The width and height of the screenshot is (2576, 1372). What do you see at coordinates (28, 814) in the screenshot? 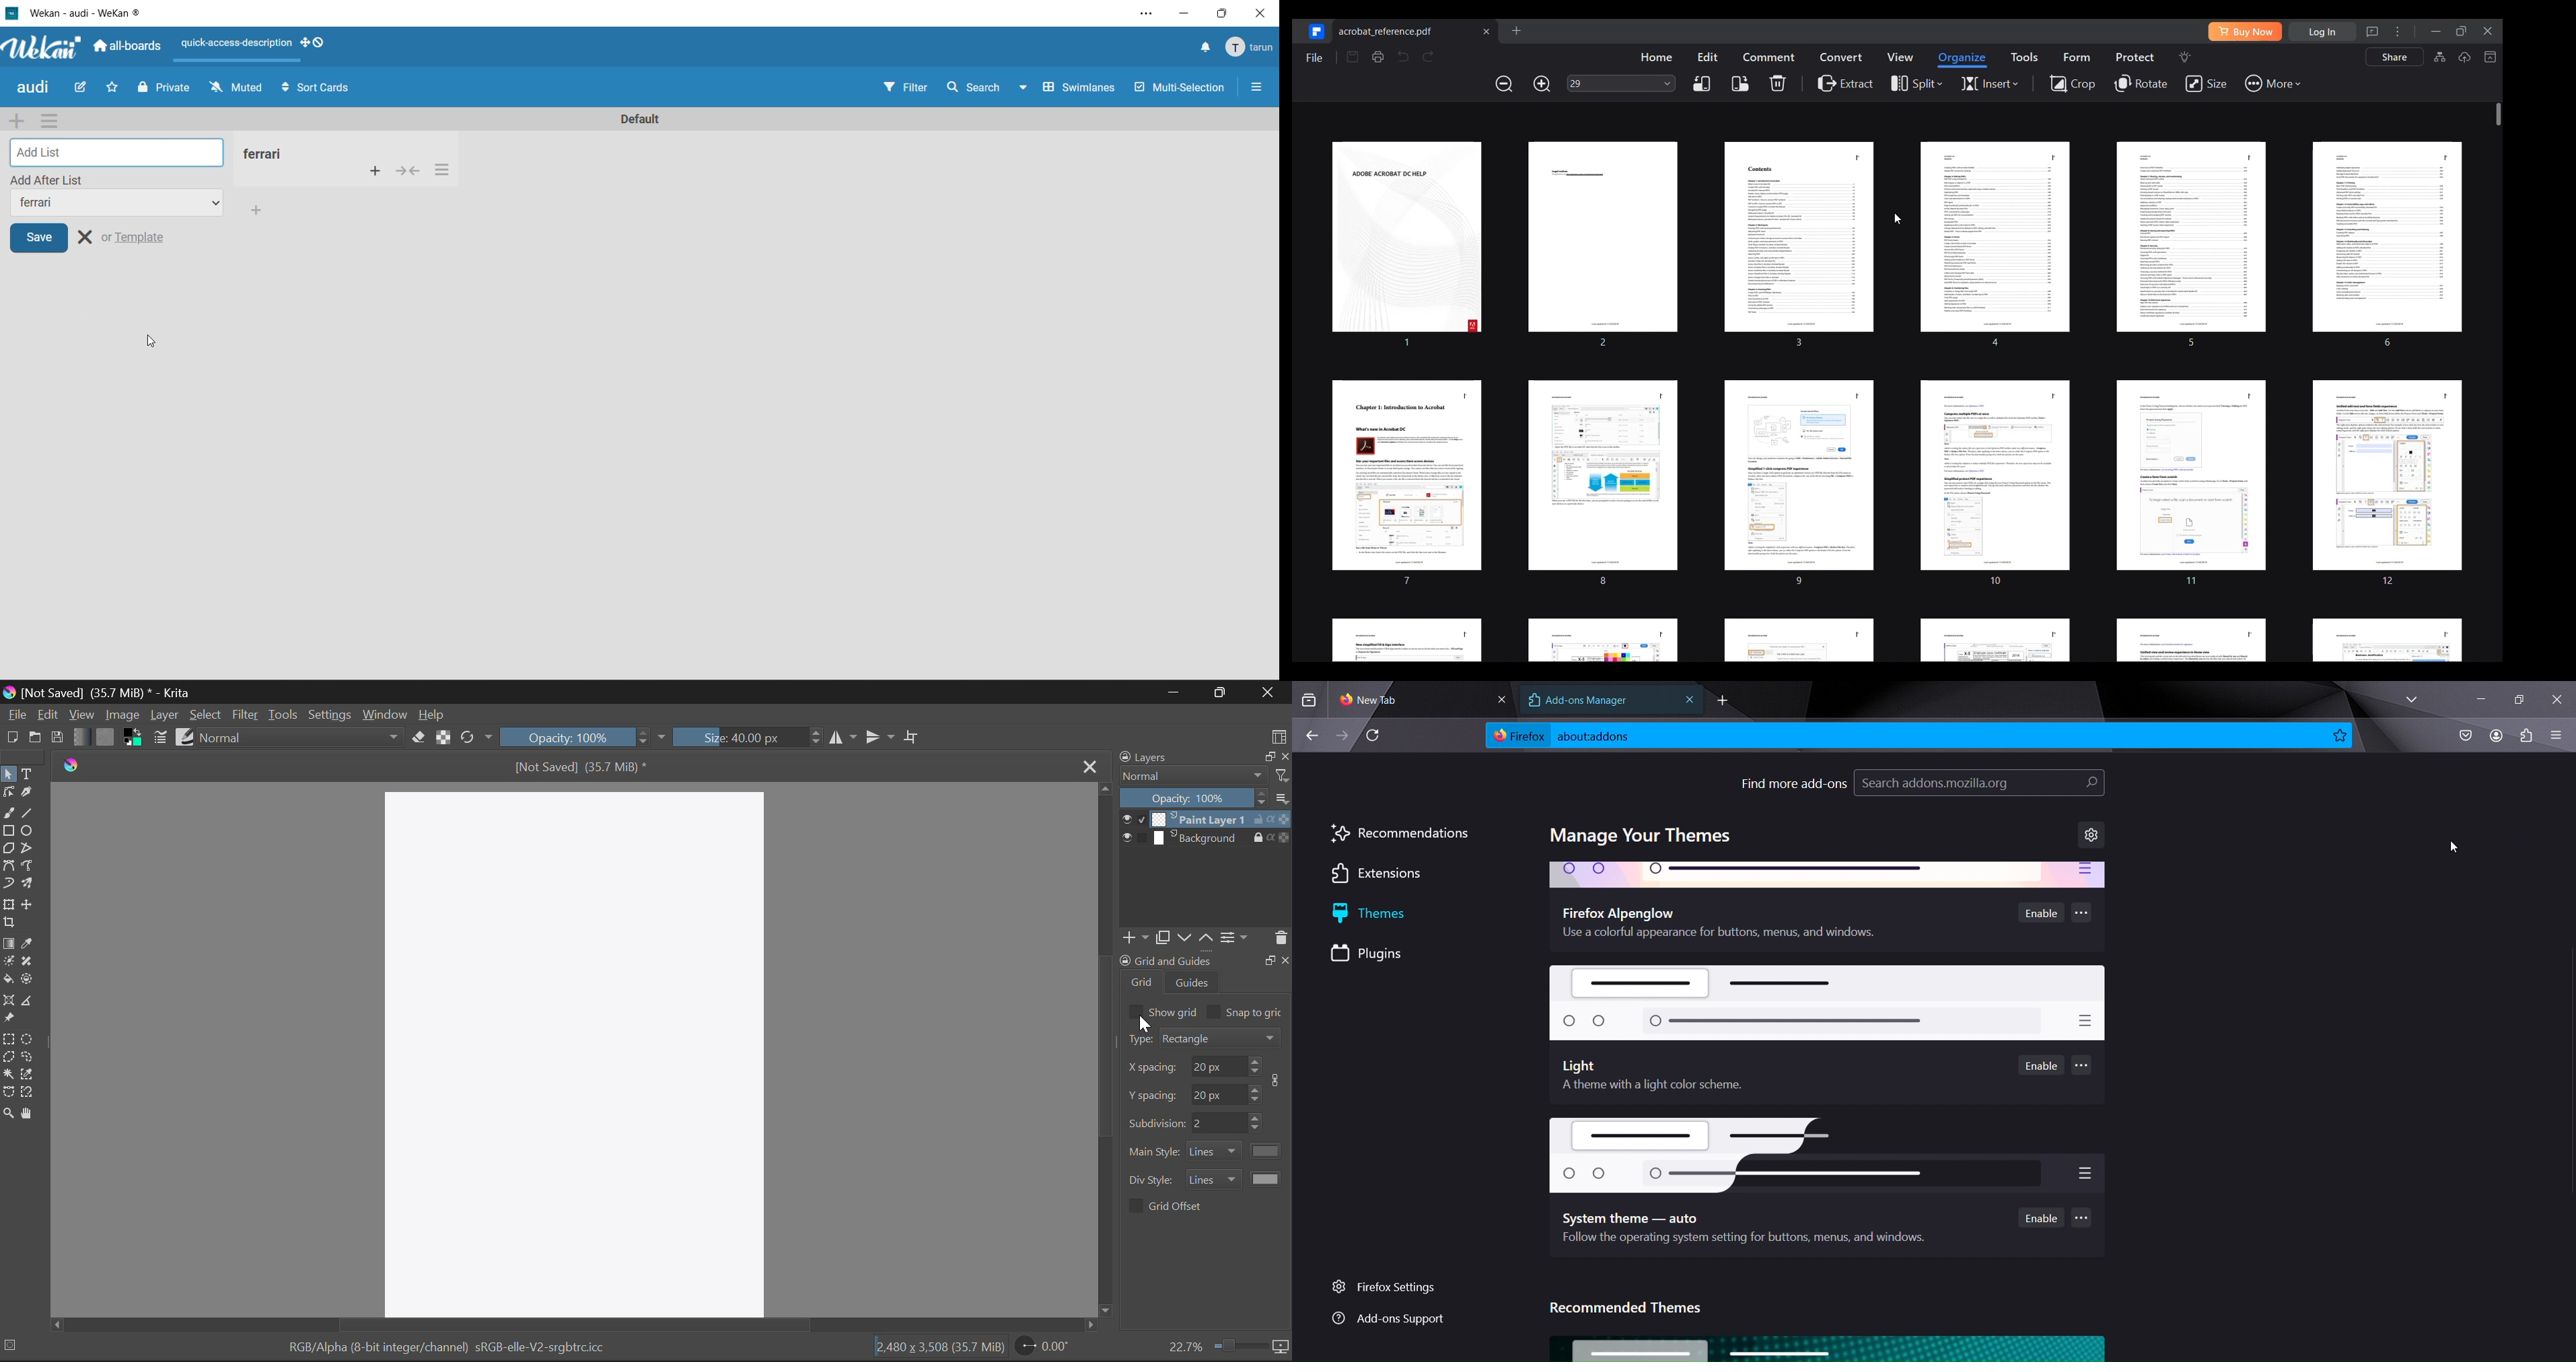
I see `Line` at bounding box center [28, 814].